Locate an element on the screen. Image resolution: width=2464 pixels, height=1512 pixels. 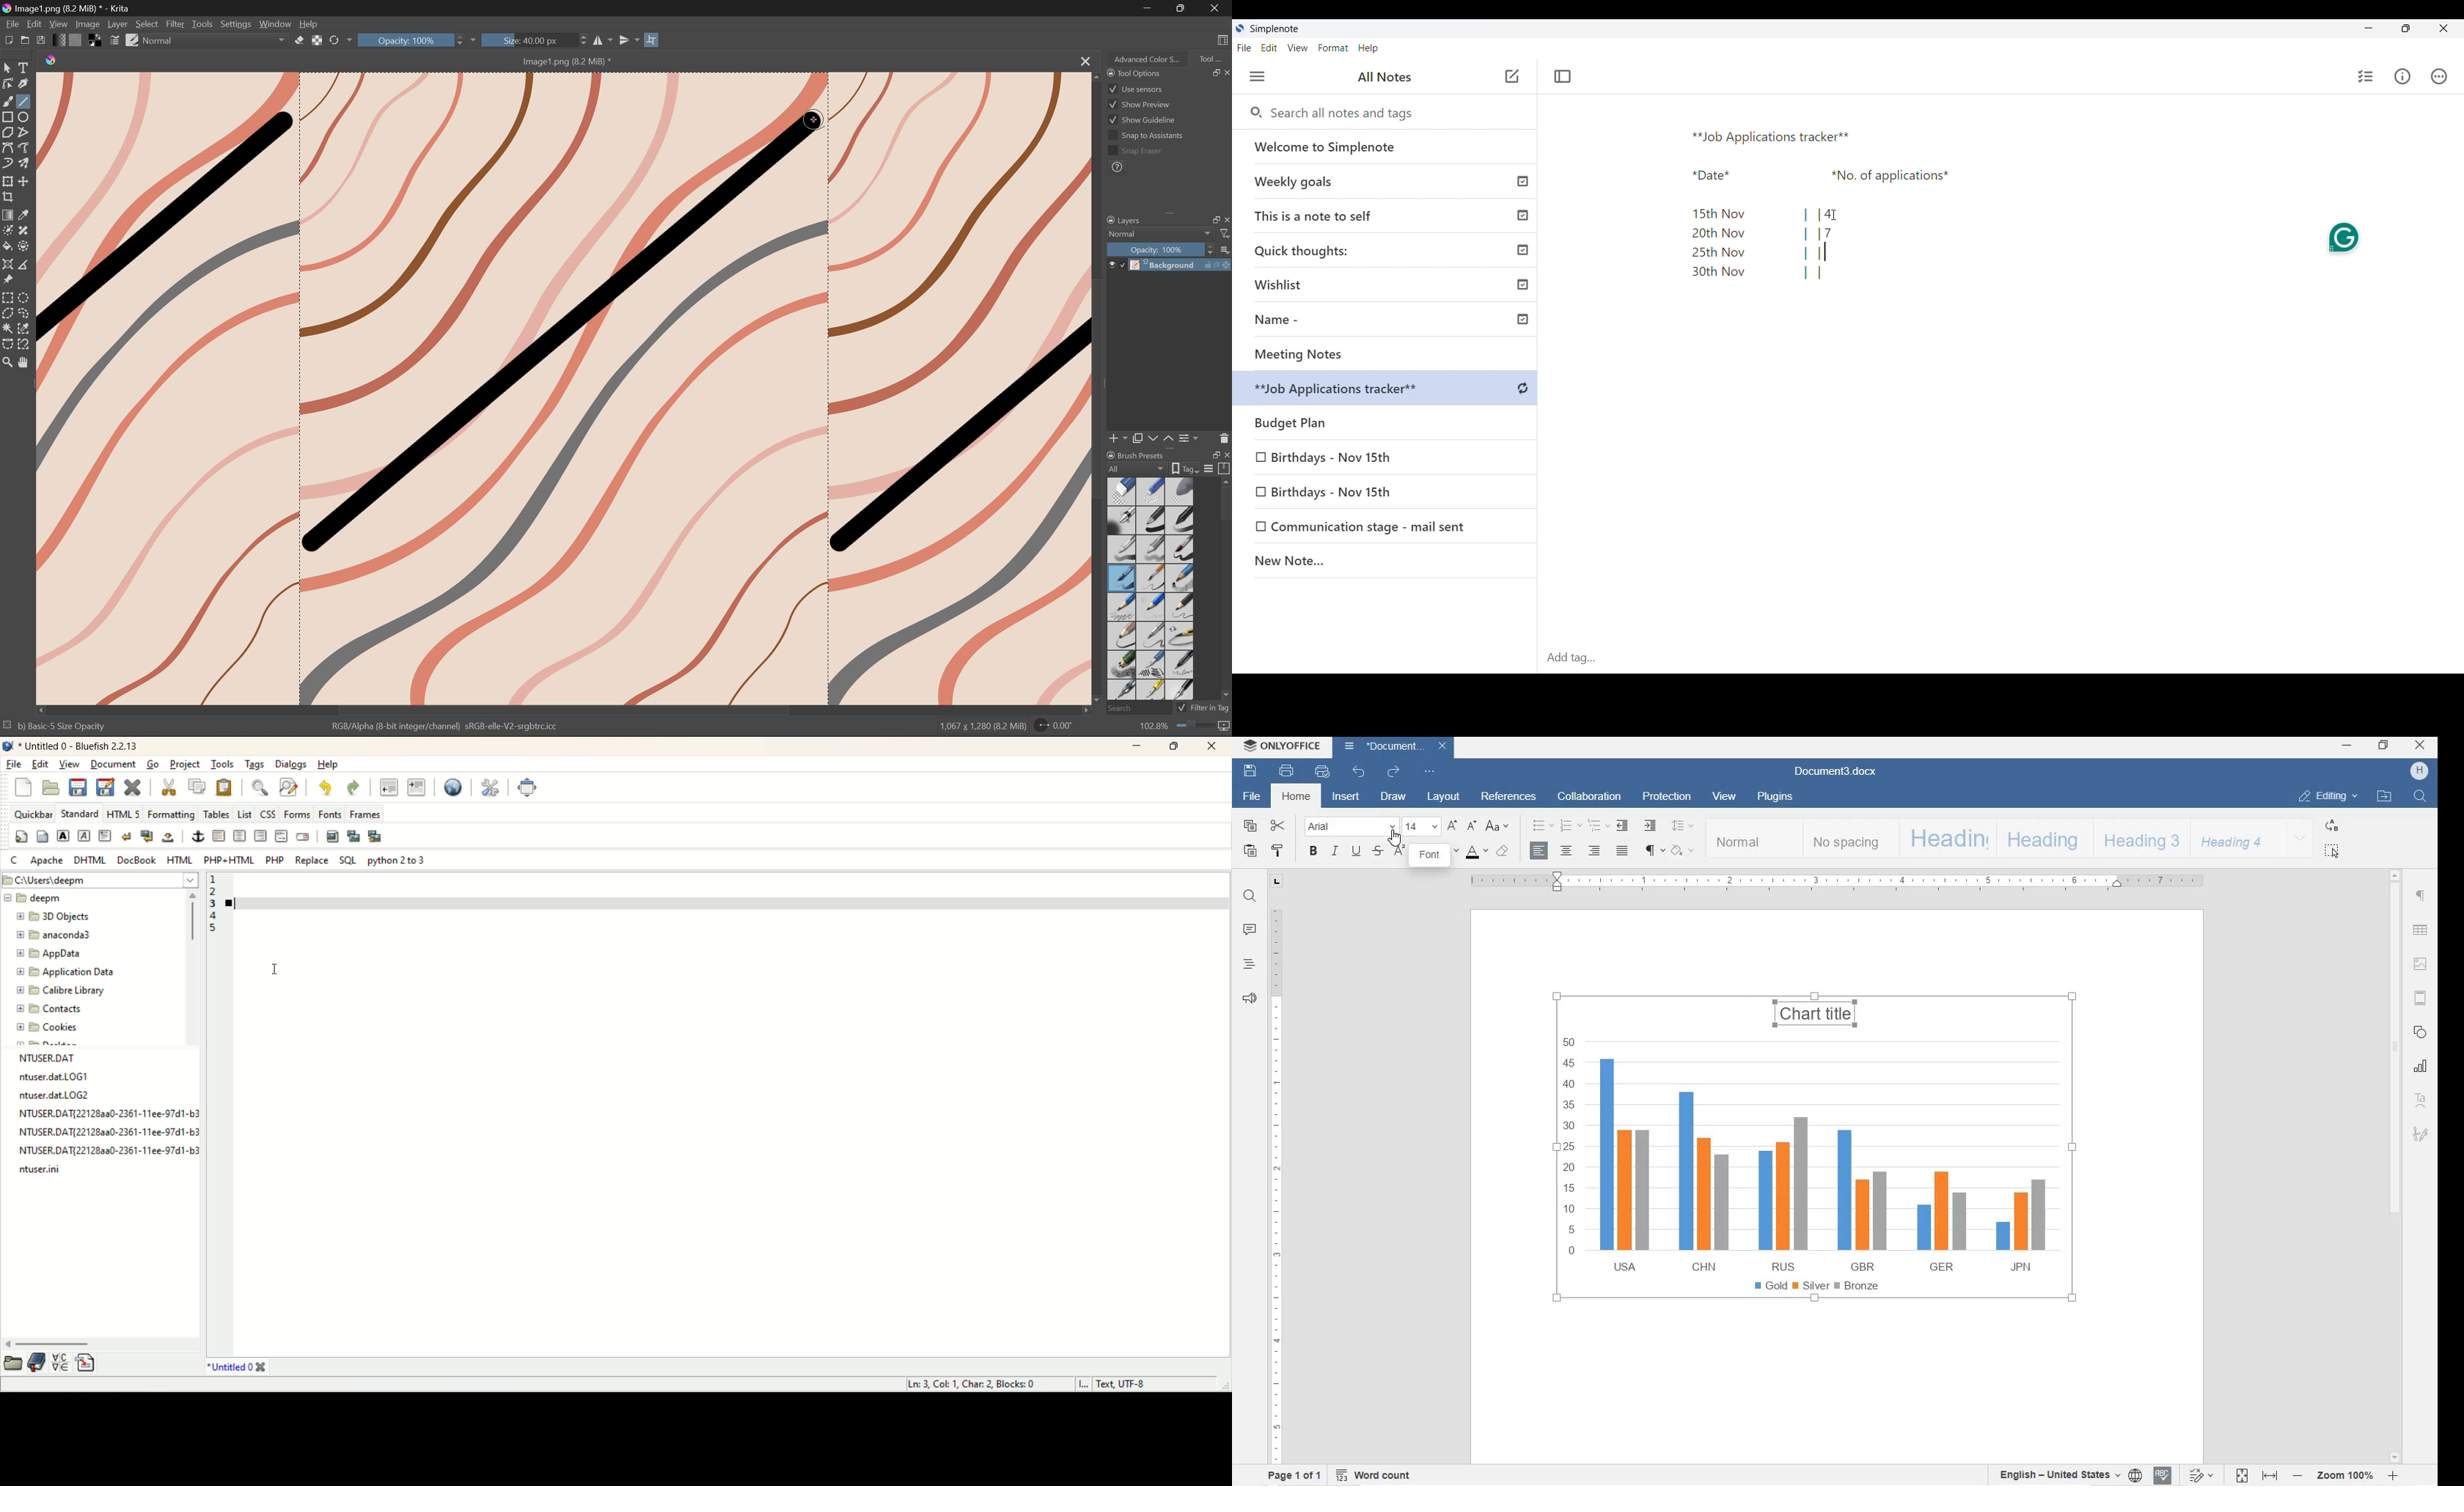
Scroll Bar is located at coordinates (564, 710).